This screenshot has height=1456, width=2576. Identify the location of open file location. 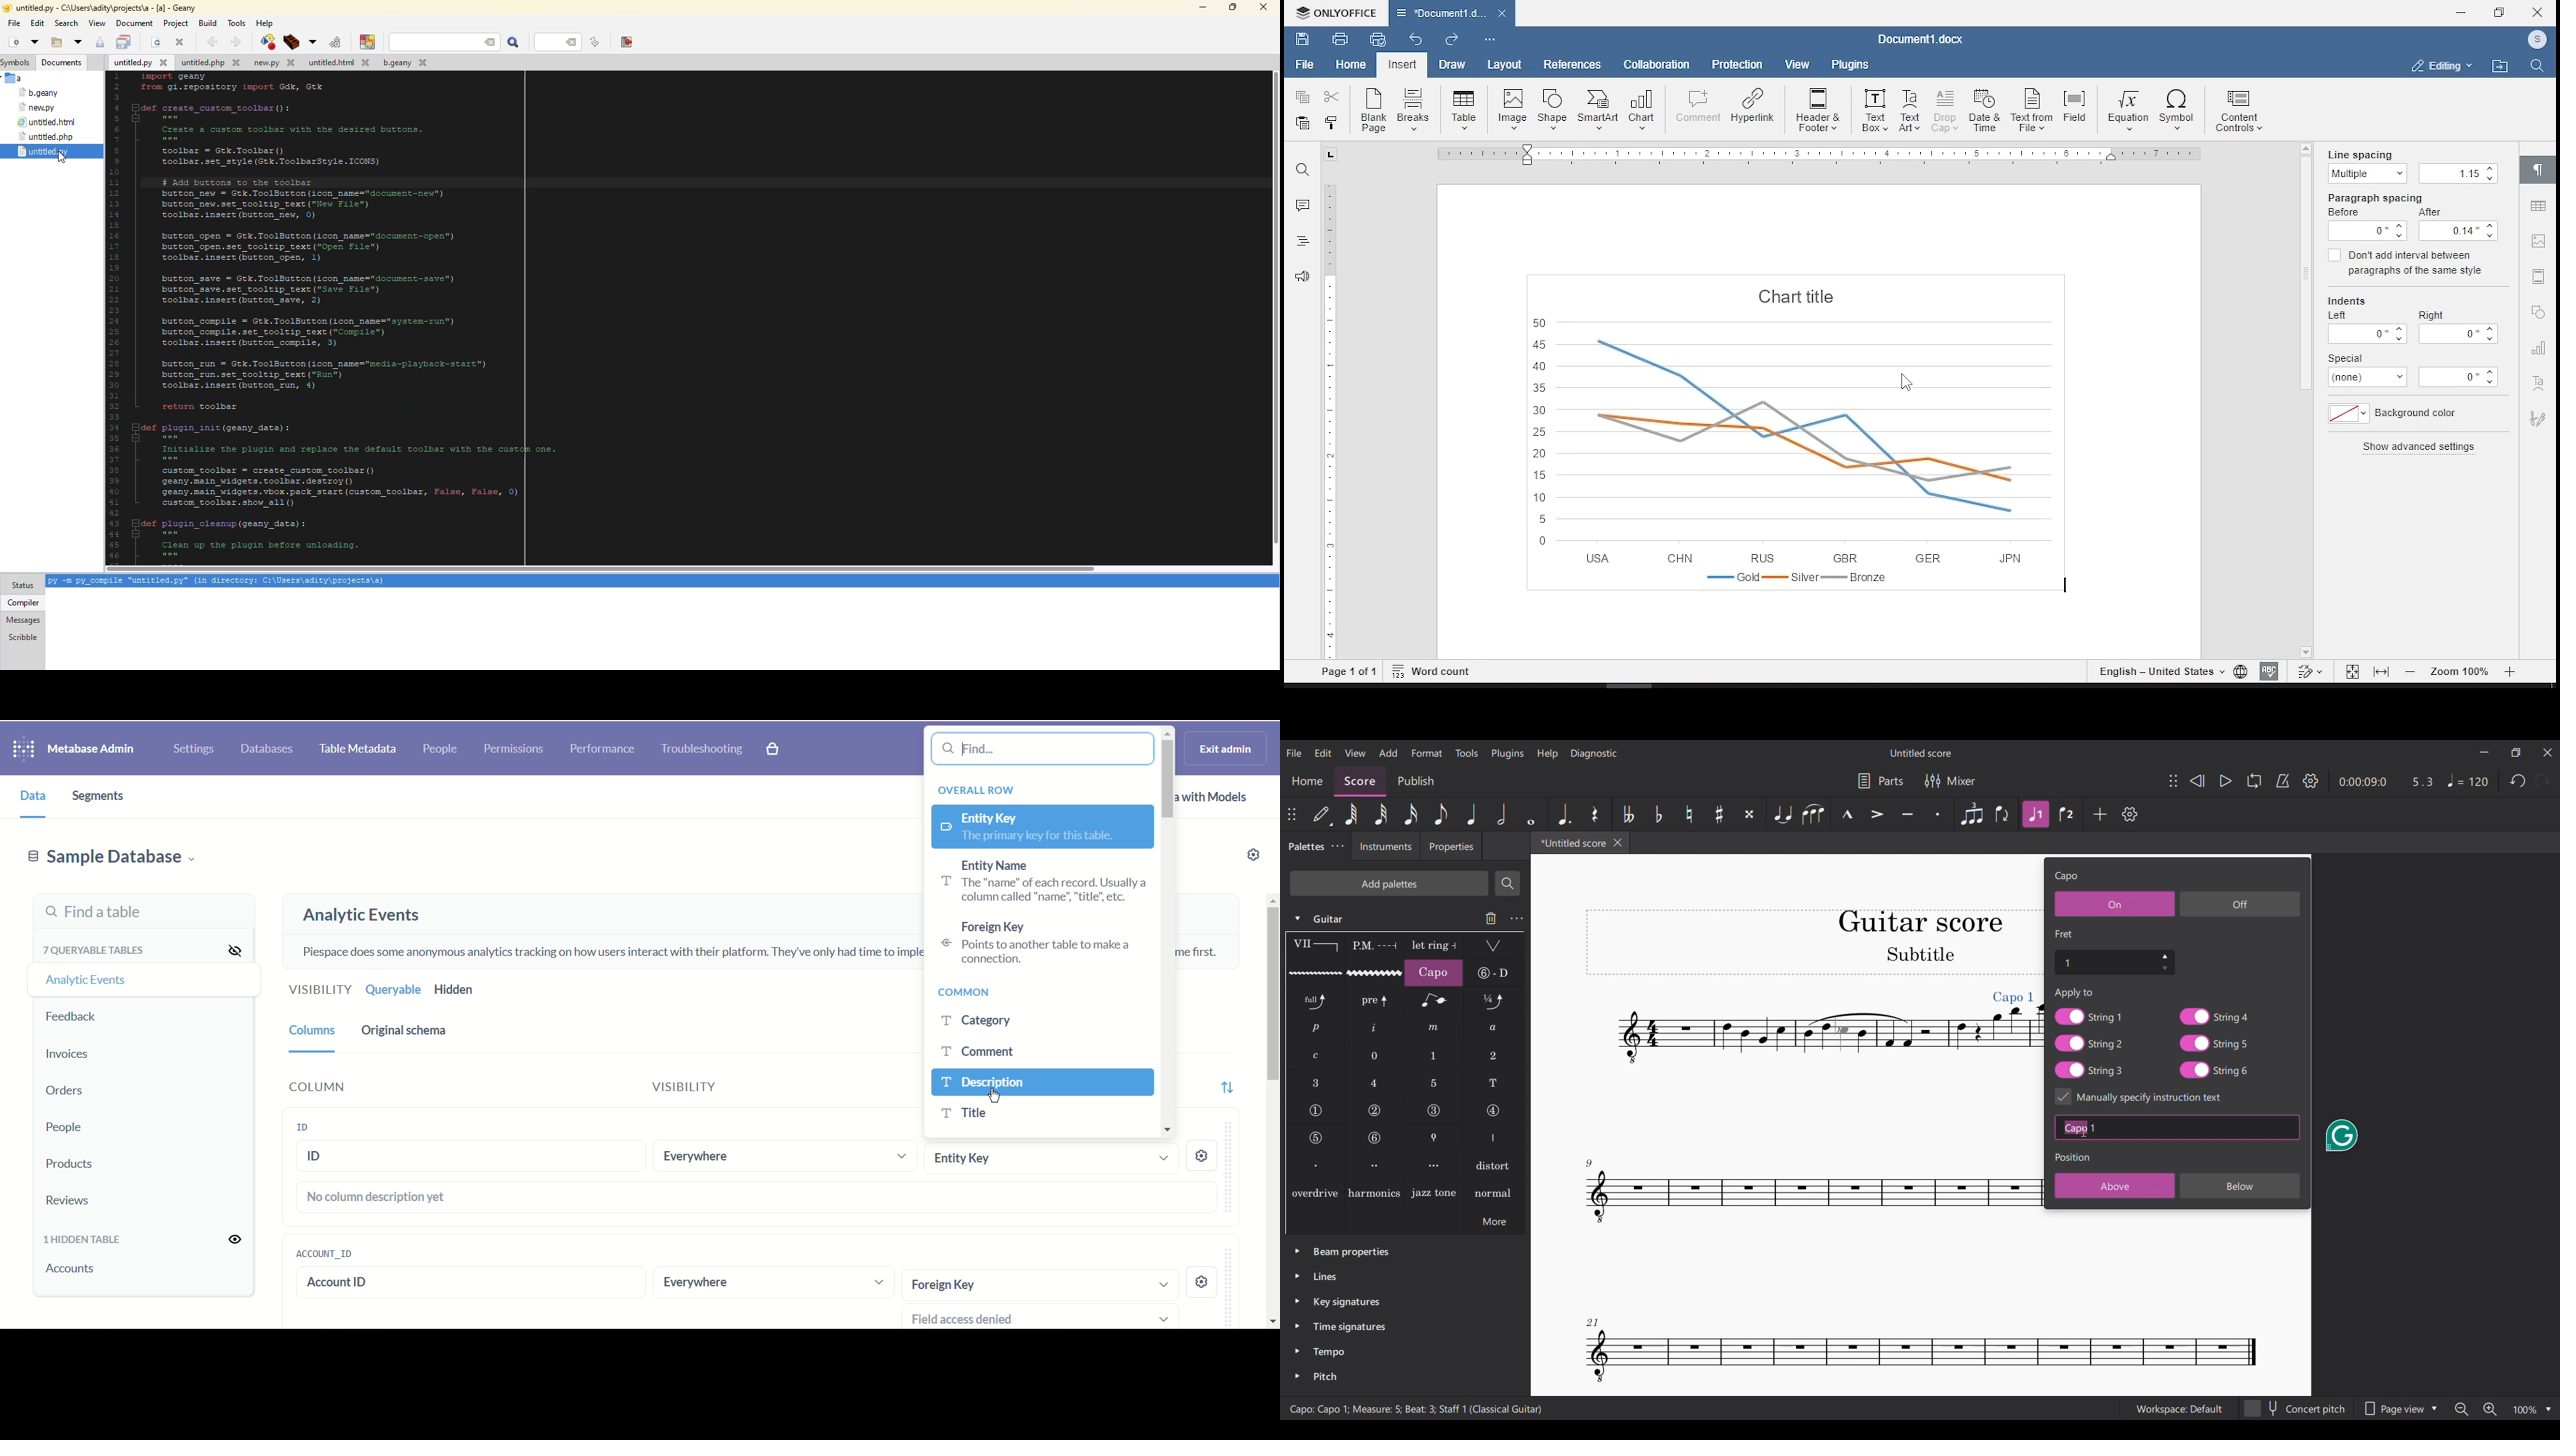
(2499, 67).